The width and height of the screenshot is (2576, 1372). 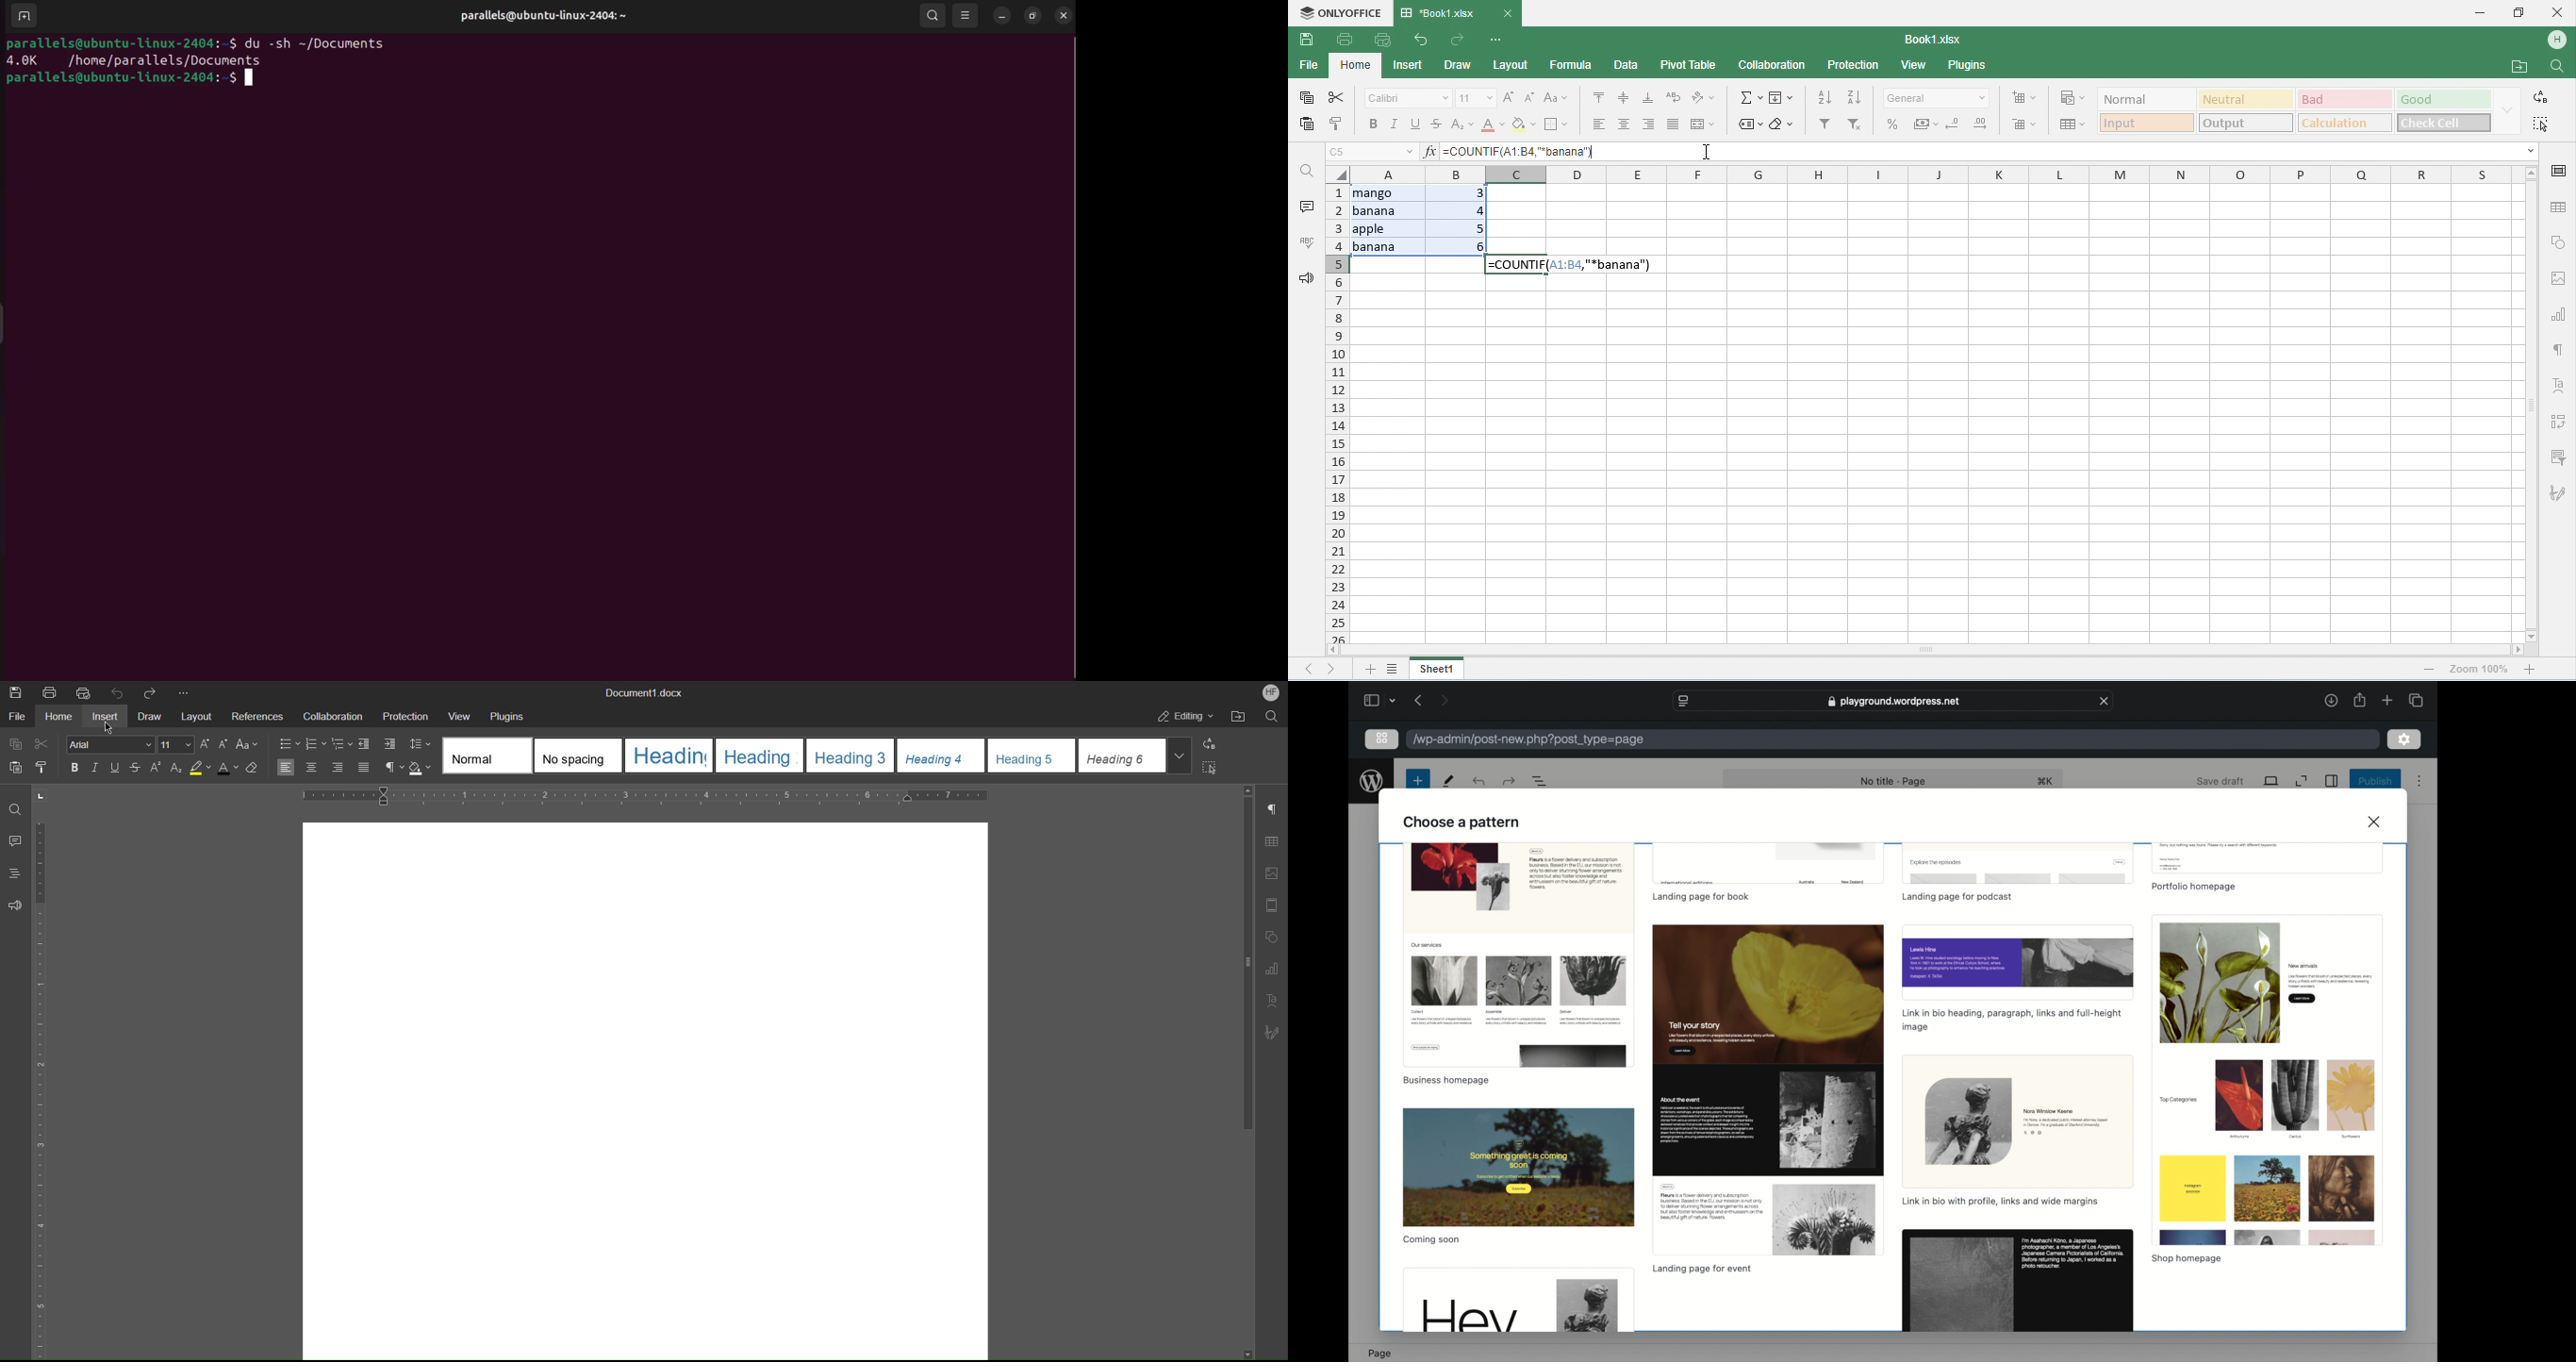 I want to click on more options, so click(x=2420, y=781).